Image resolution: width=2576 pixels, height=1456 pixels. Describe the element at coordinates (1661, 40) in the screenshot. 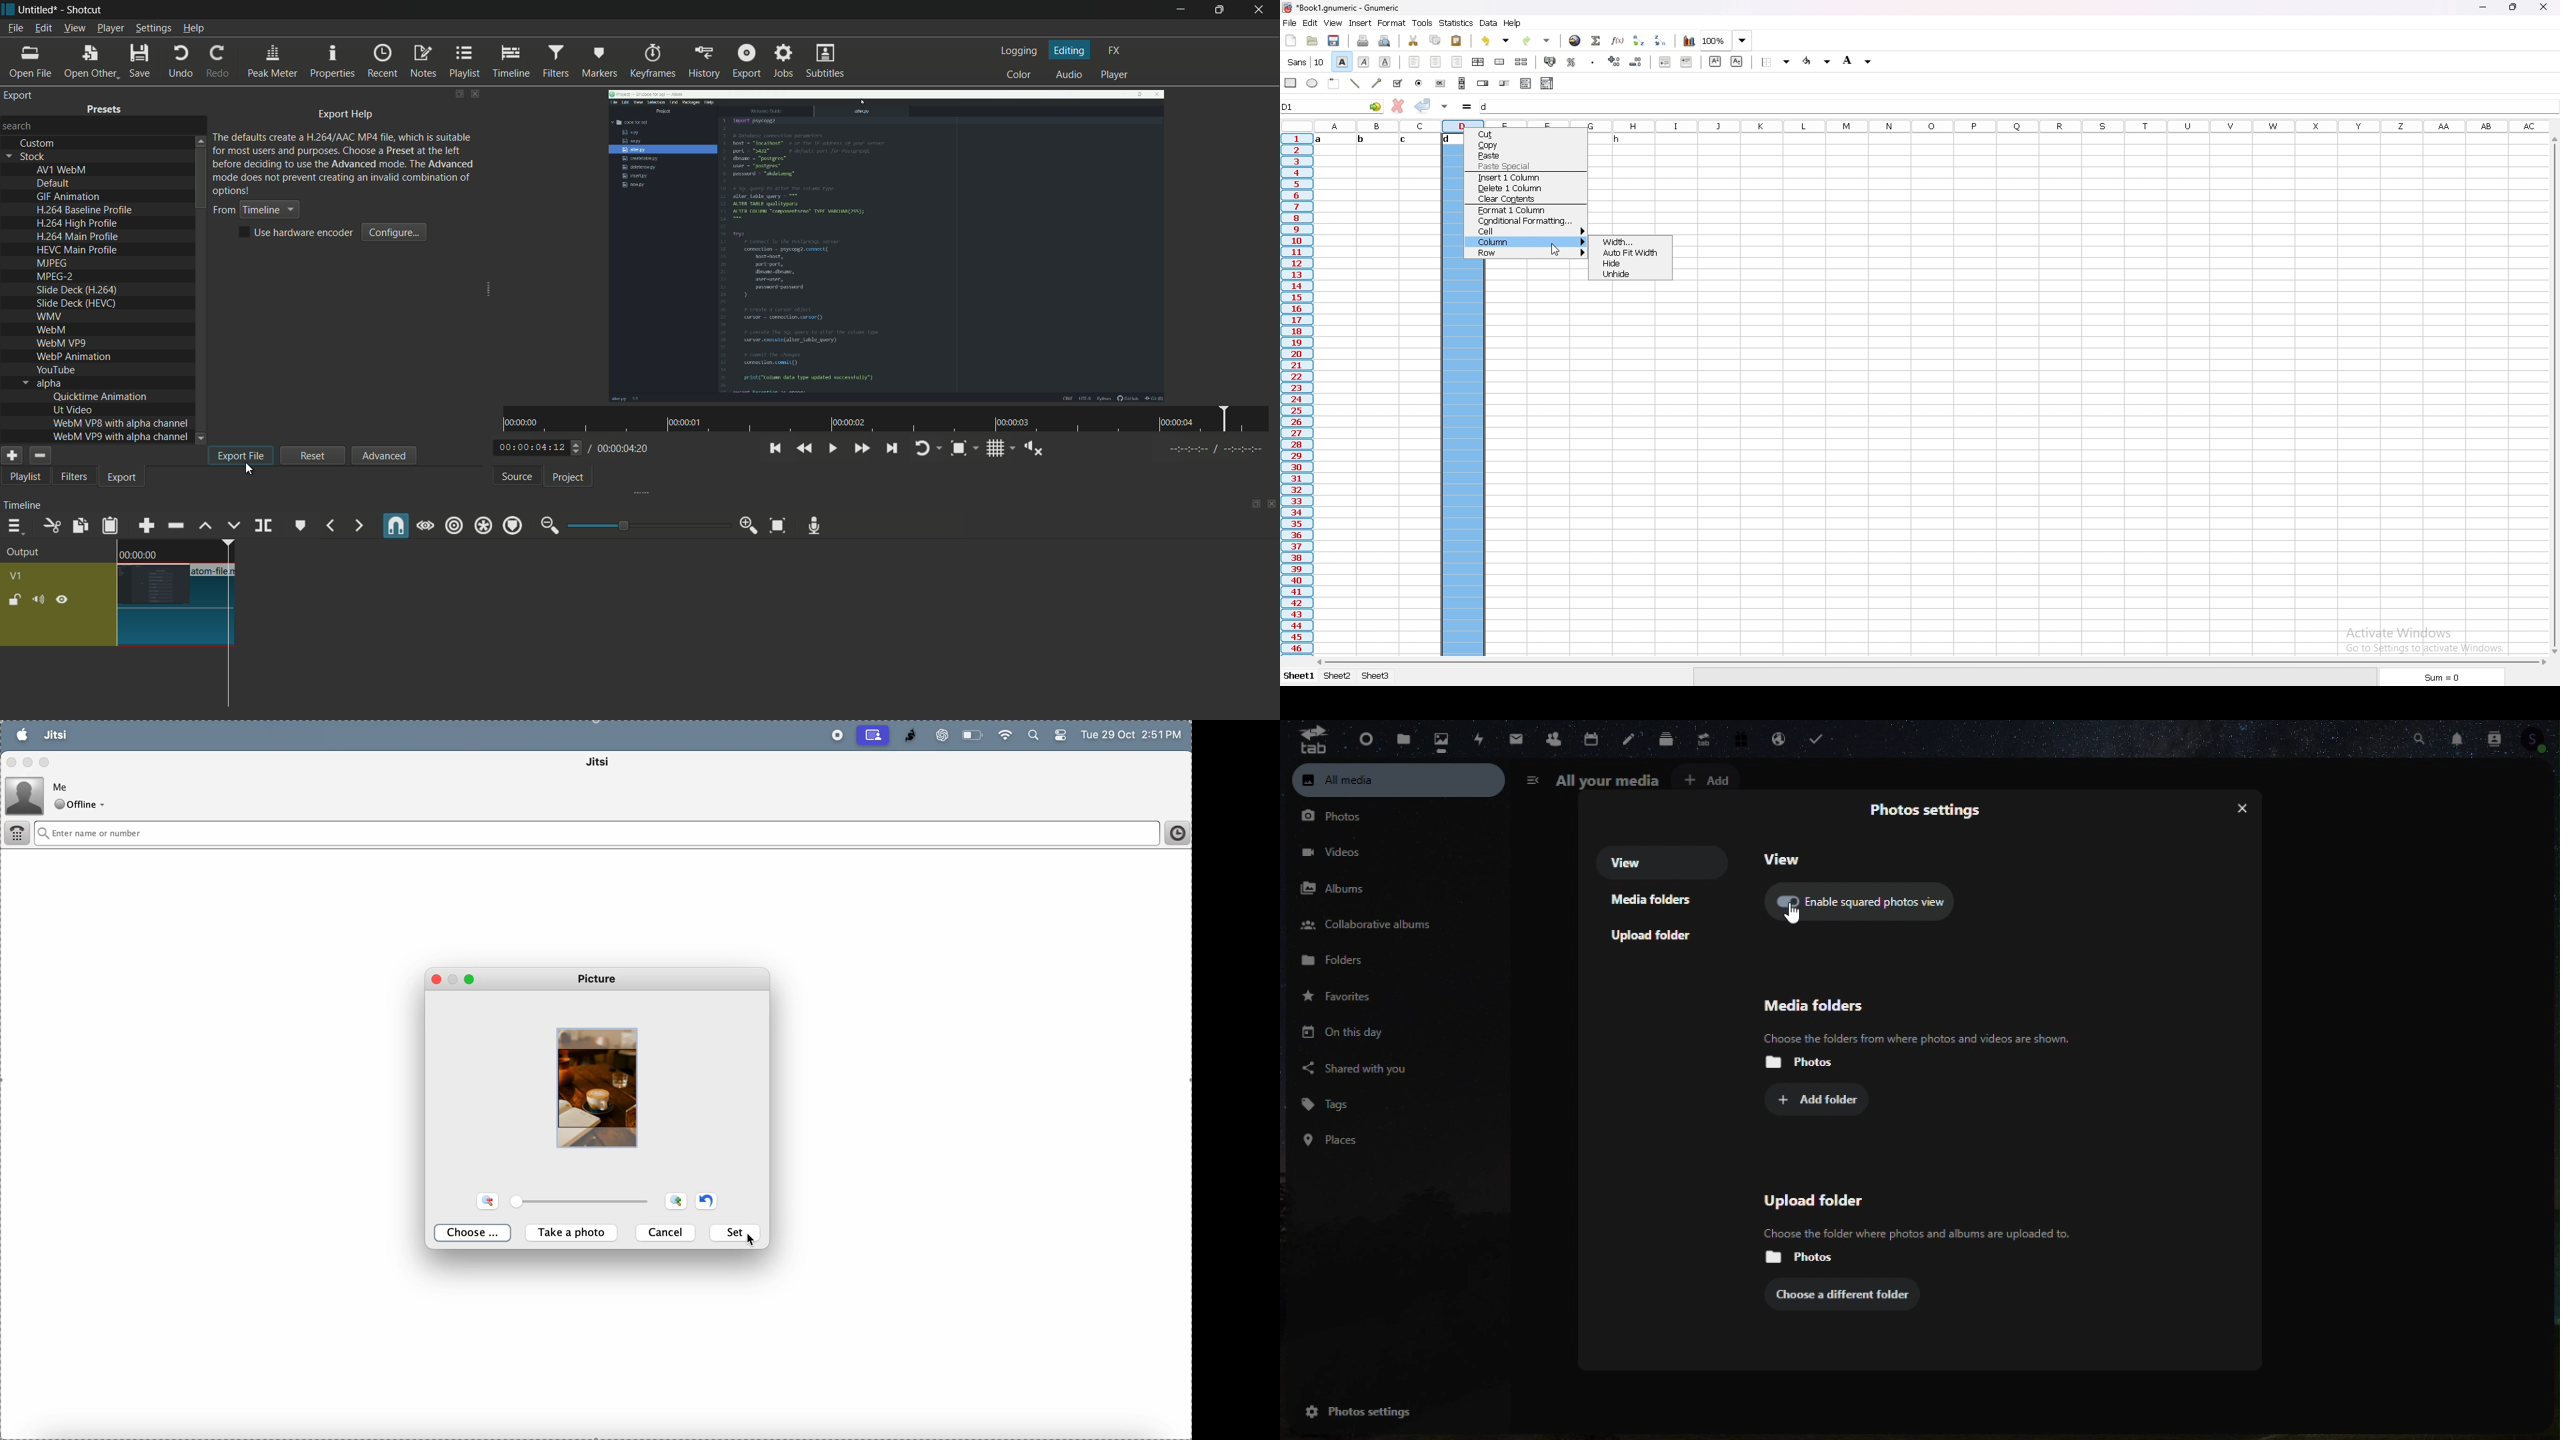

I see `sort descending` at that location.